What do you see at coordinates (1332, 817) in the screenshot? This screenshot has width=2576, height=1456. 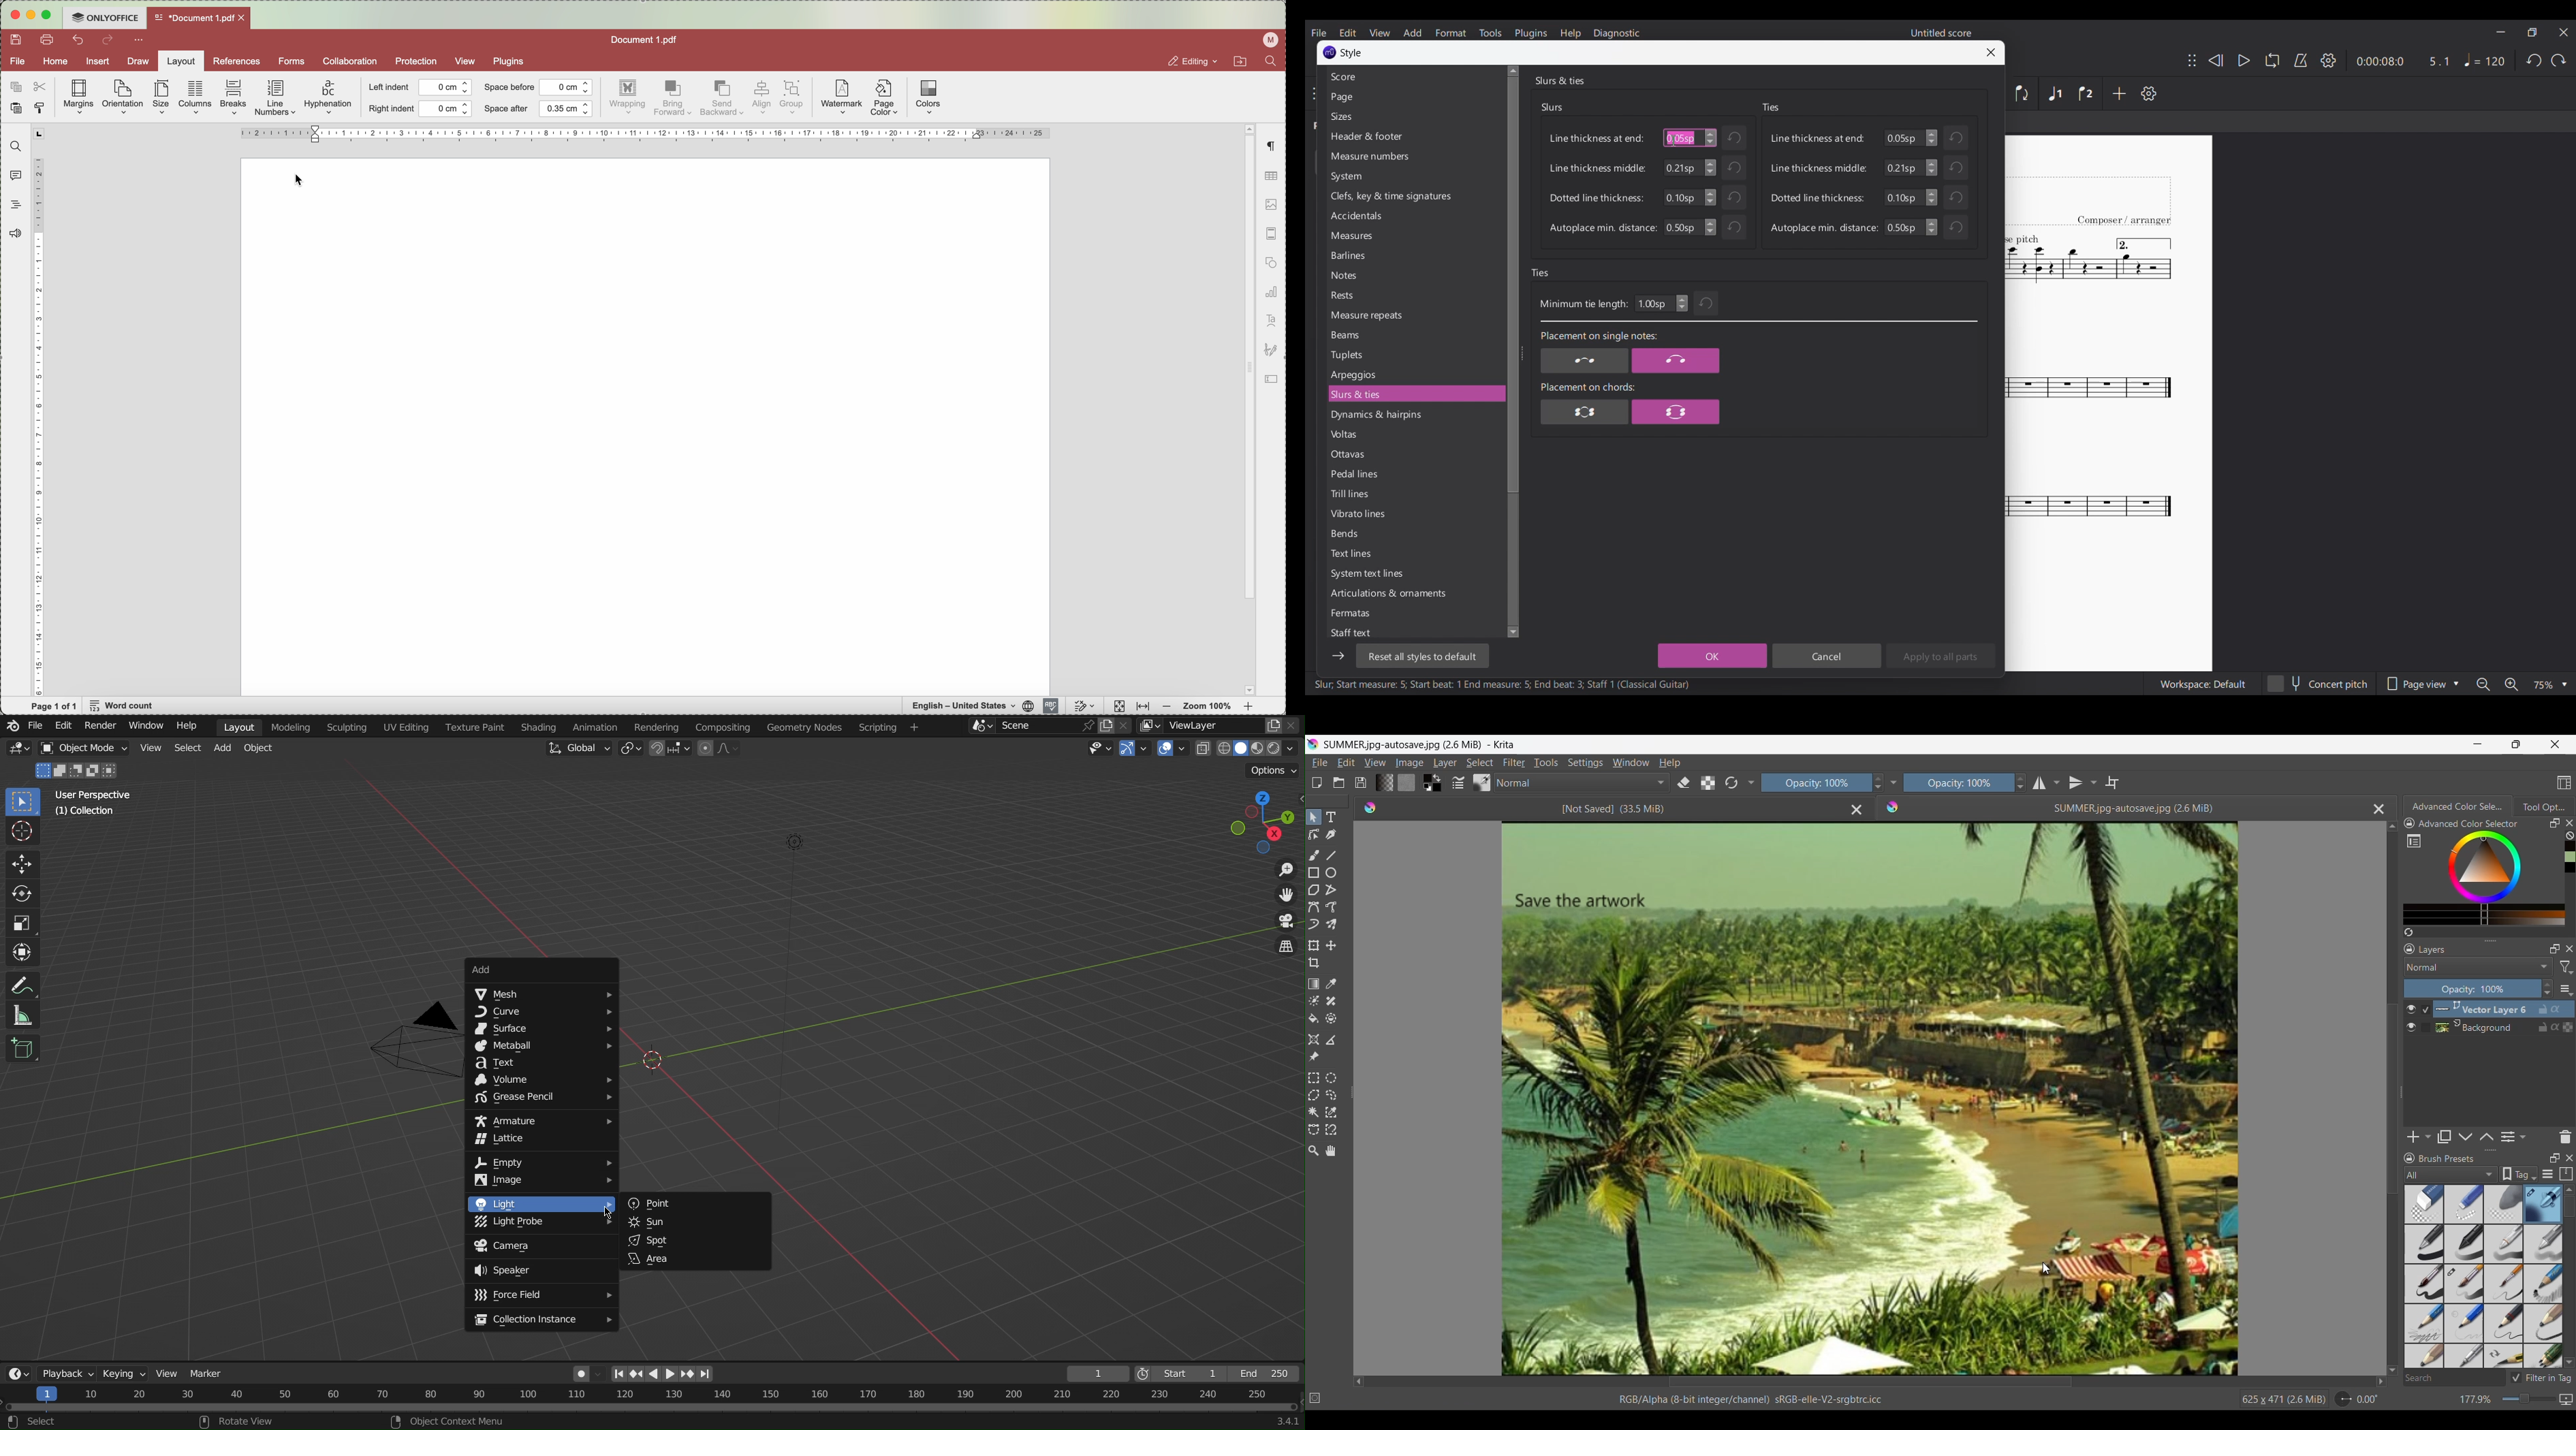 I see `Add text` at bounding box center [1332, 817].